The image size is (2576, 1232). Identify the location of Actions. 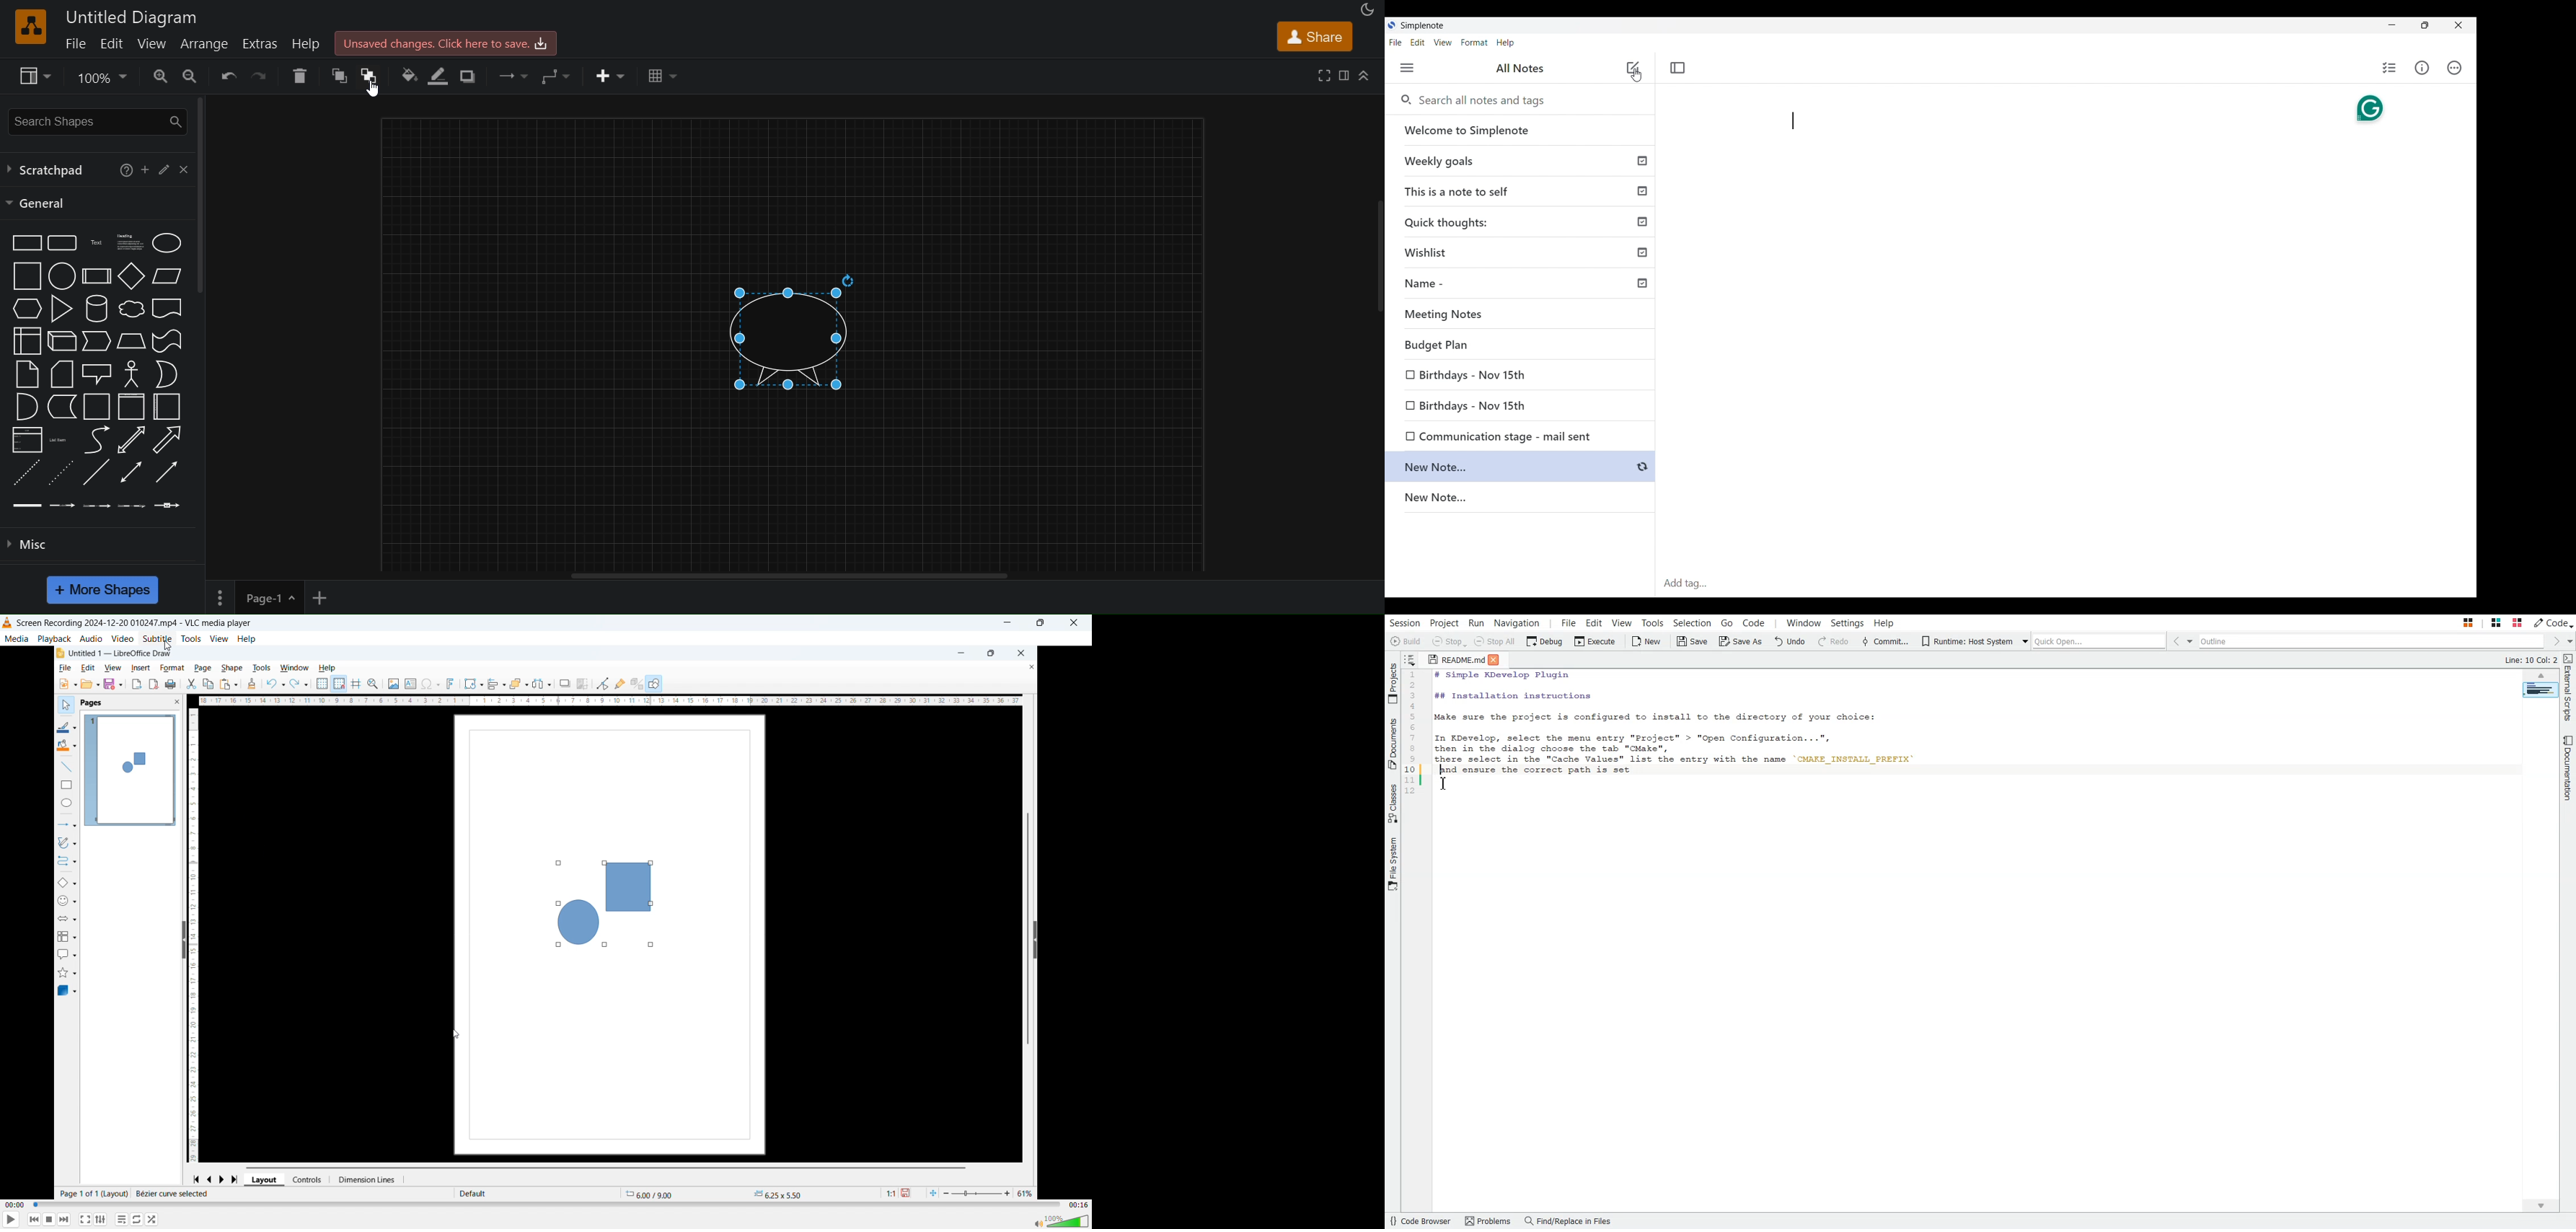
(2455, 68).